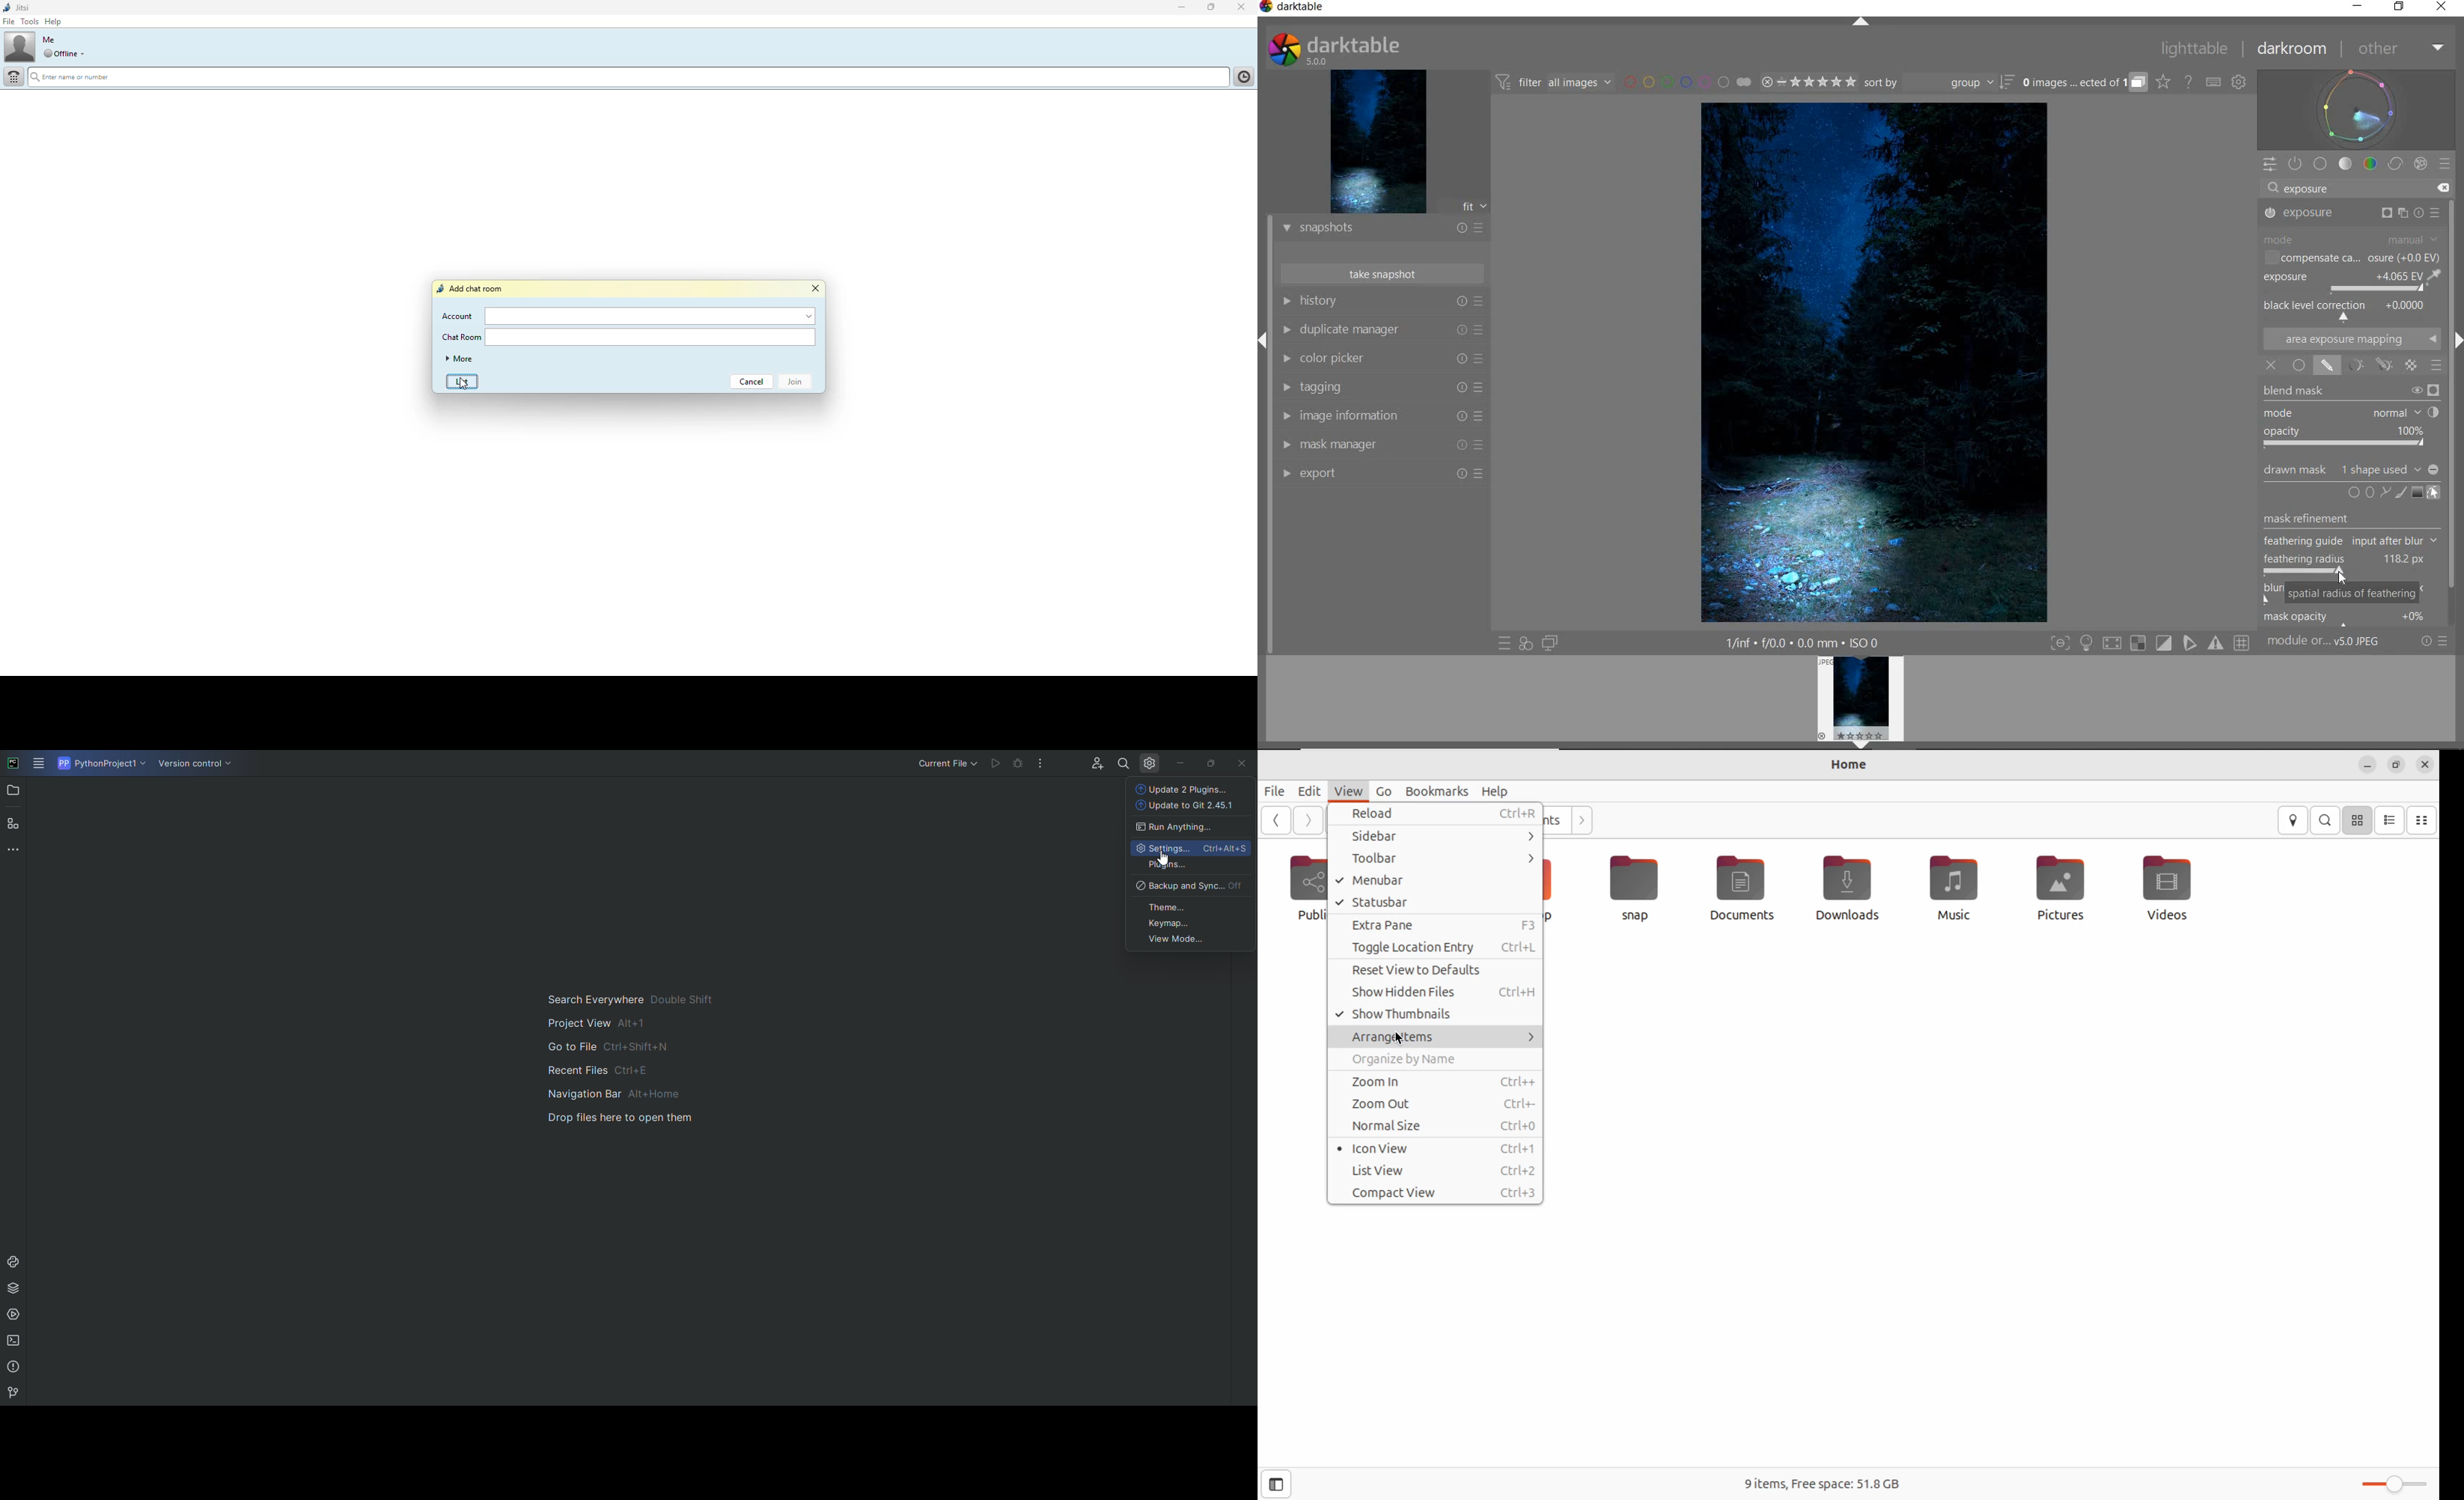 This screenshot has width=2464, height=1512. Describe the element at coordinates (14, 823) in the screenshot. I see `Structure` at that location.